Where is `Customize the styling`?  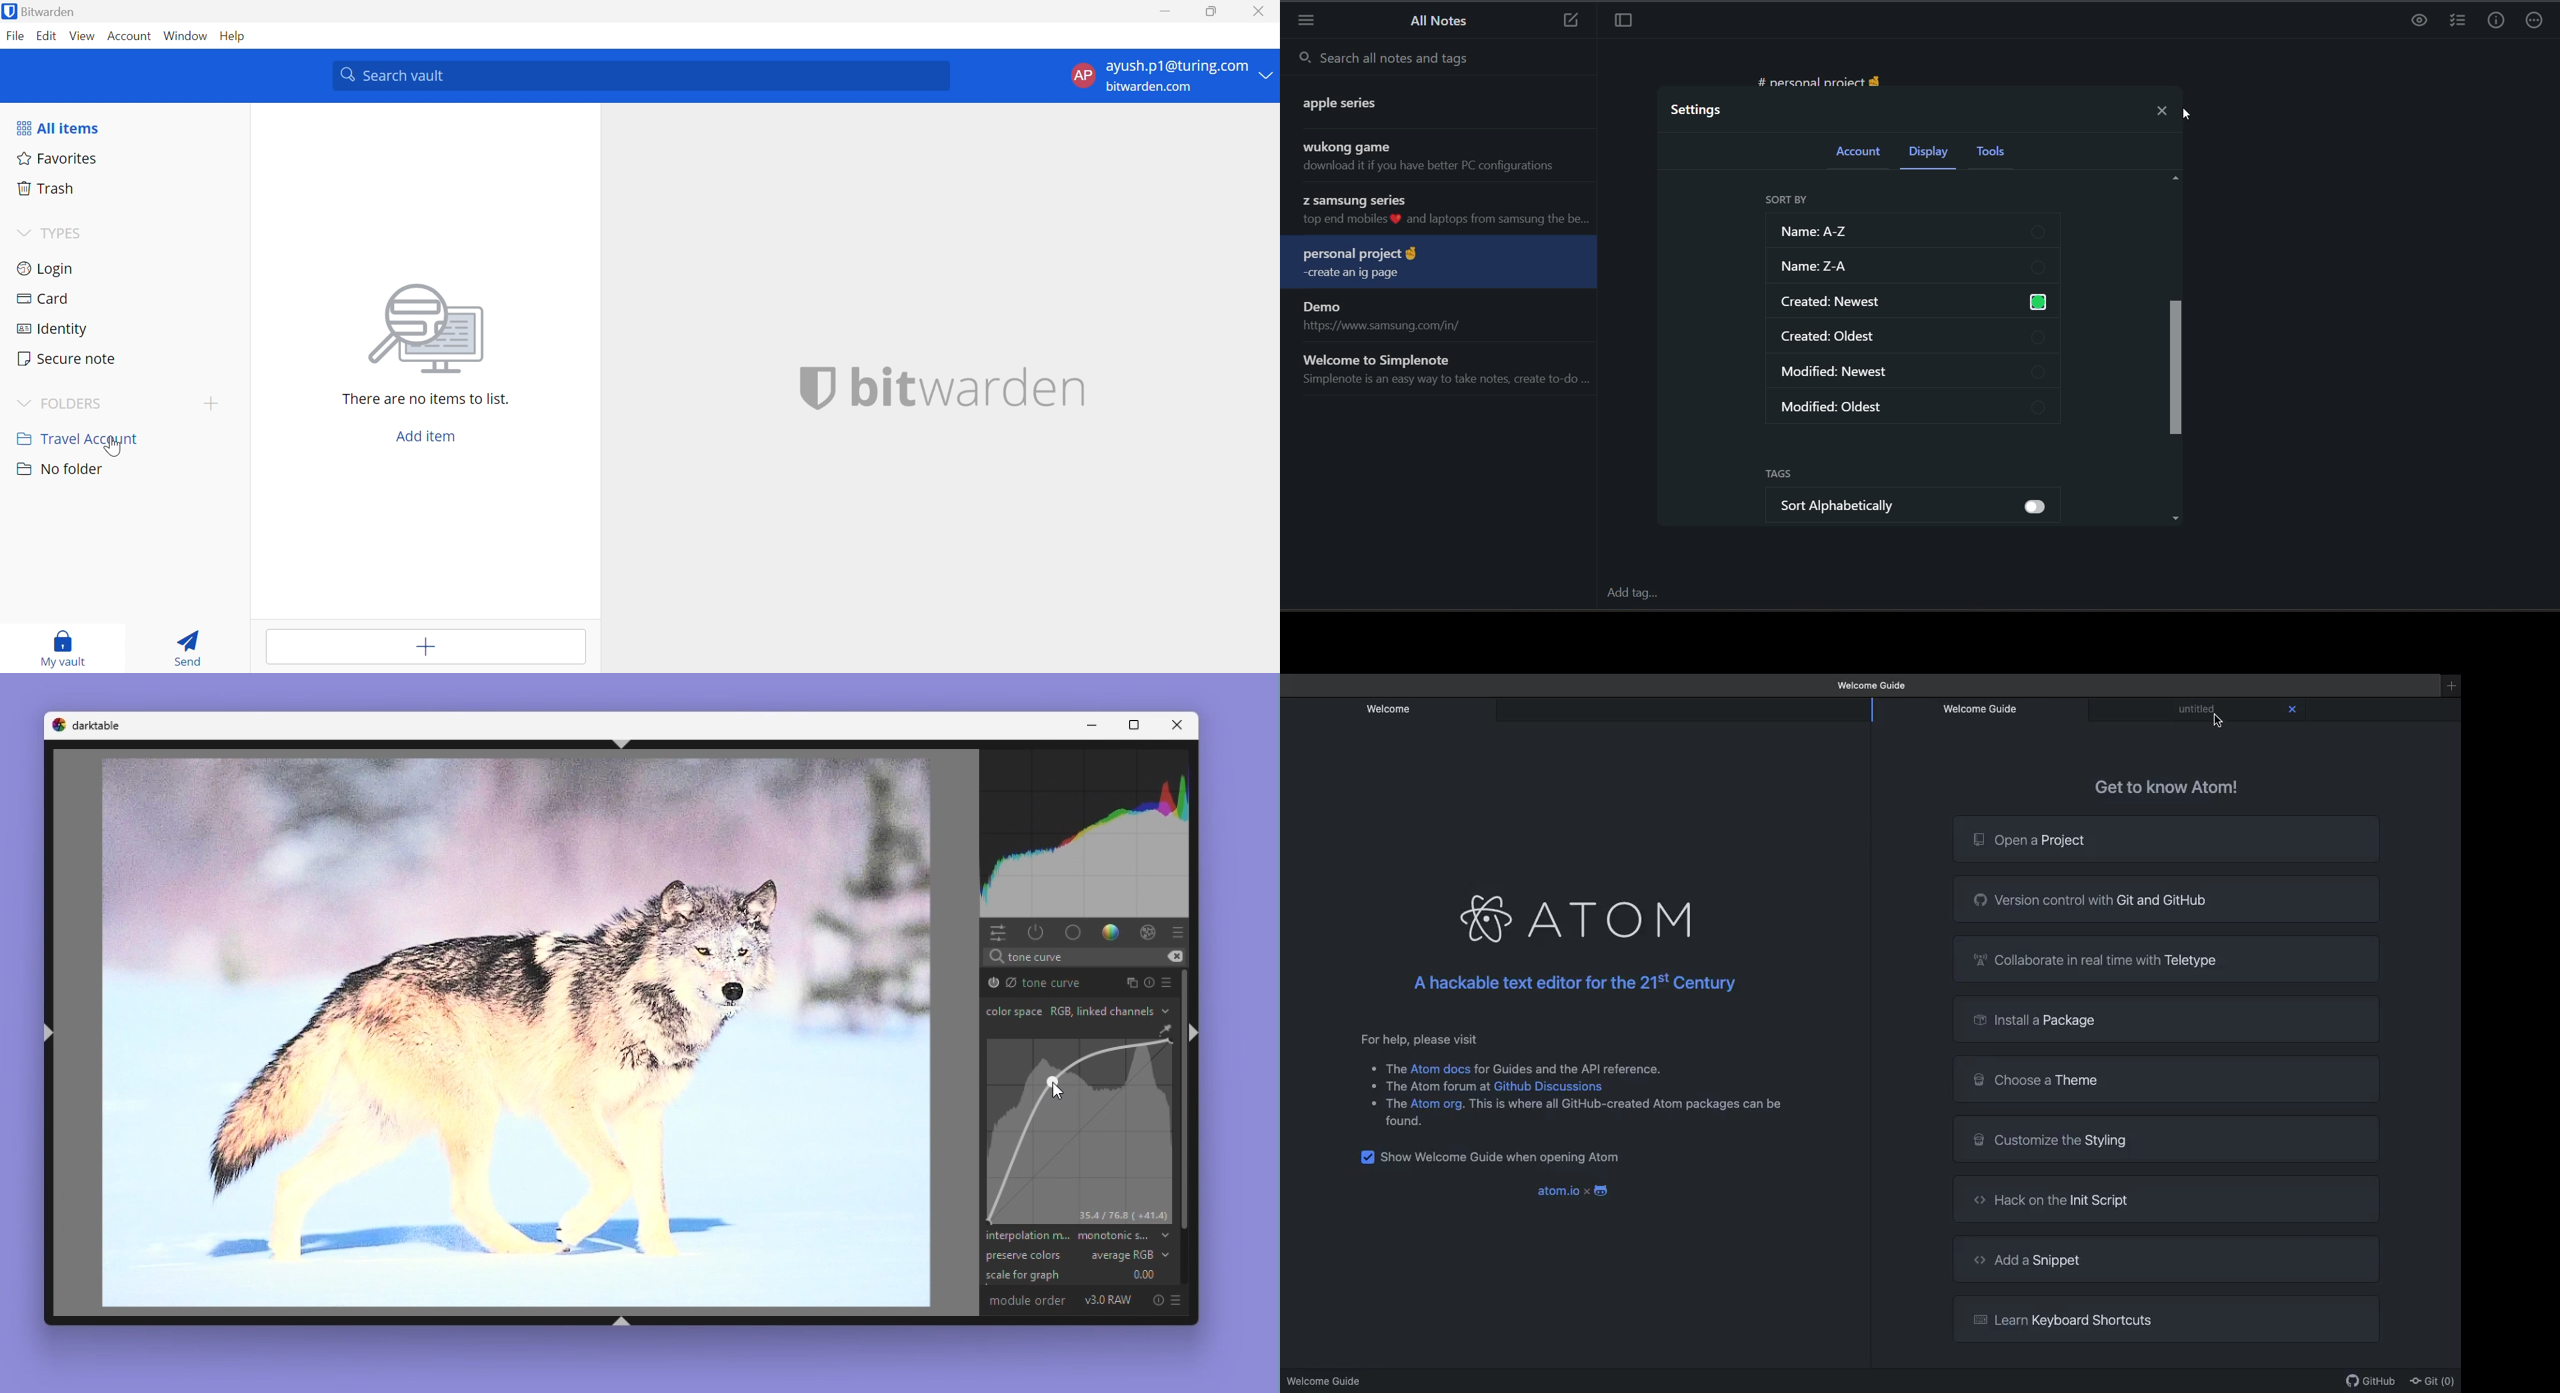 Customize the styling is located at coordinates (2167, 1139).